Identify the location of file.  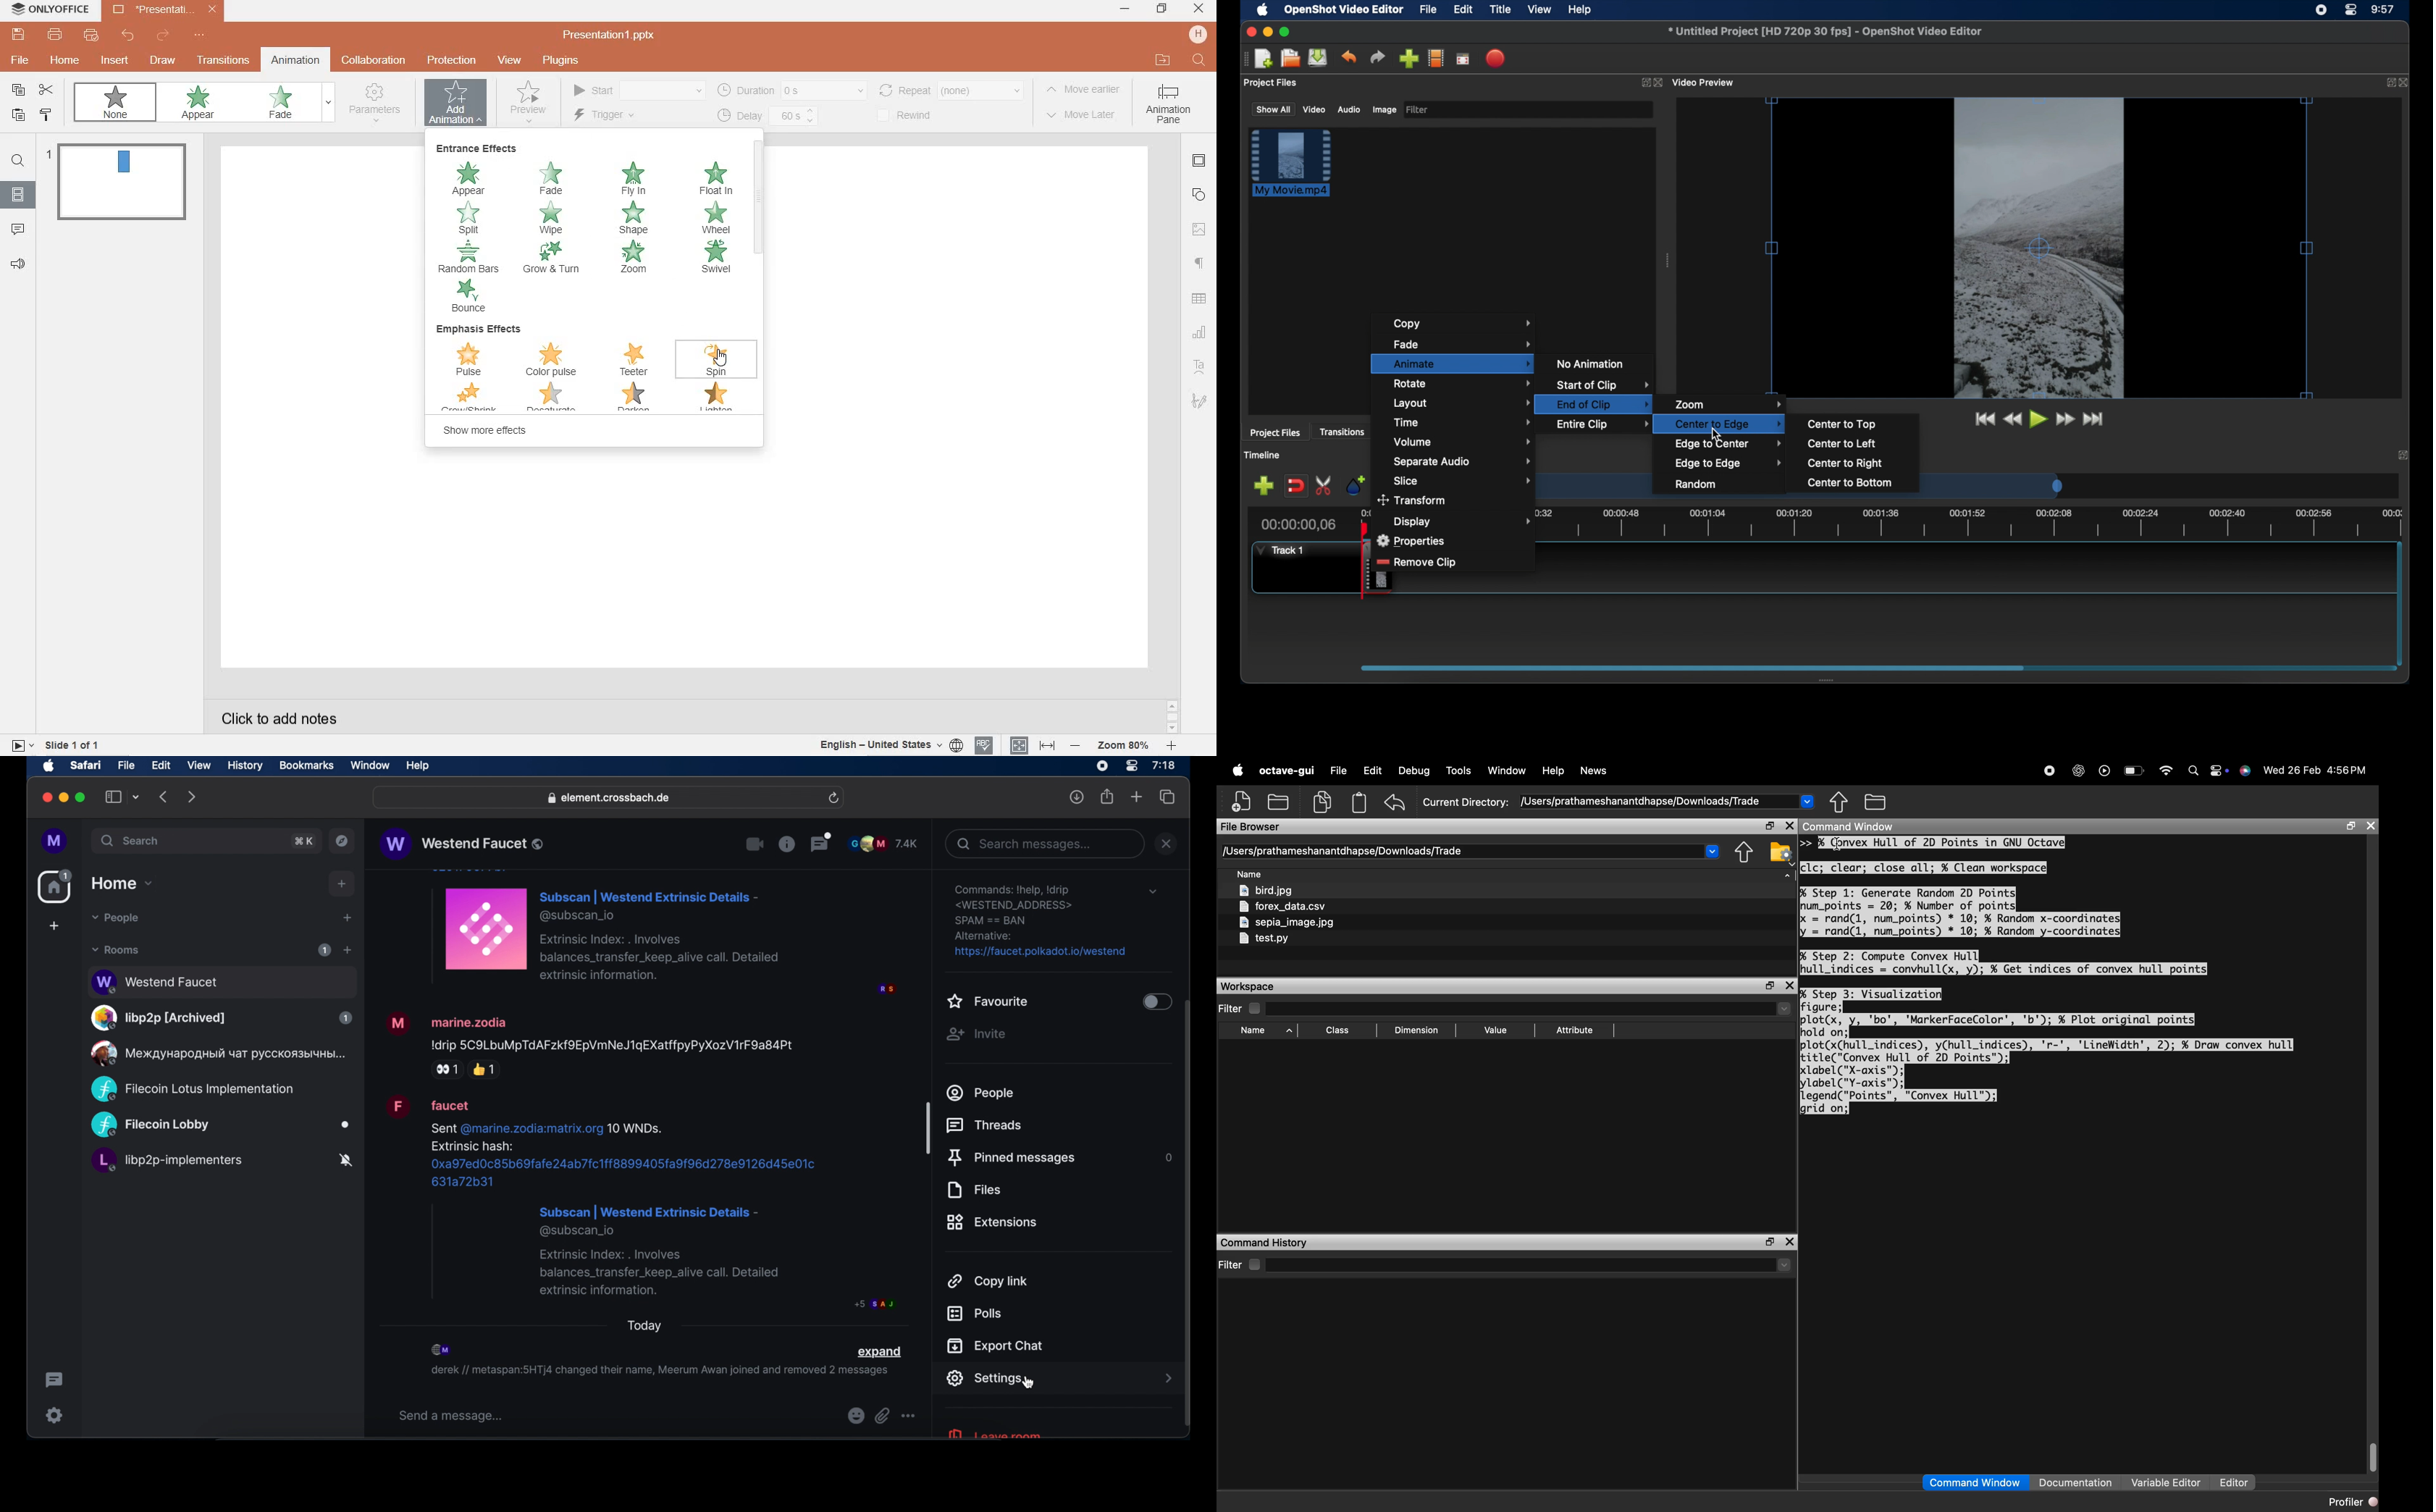
(1338, 770).